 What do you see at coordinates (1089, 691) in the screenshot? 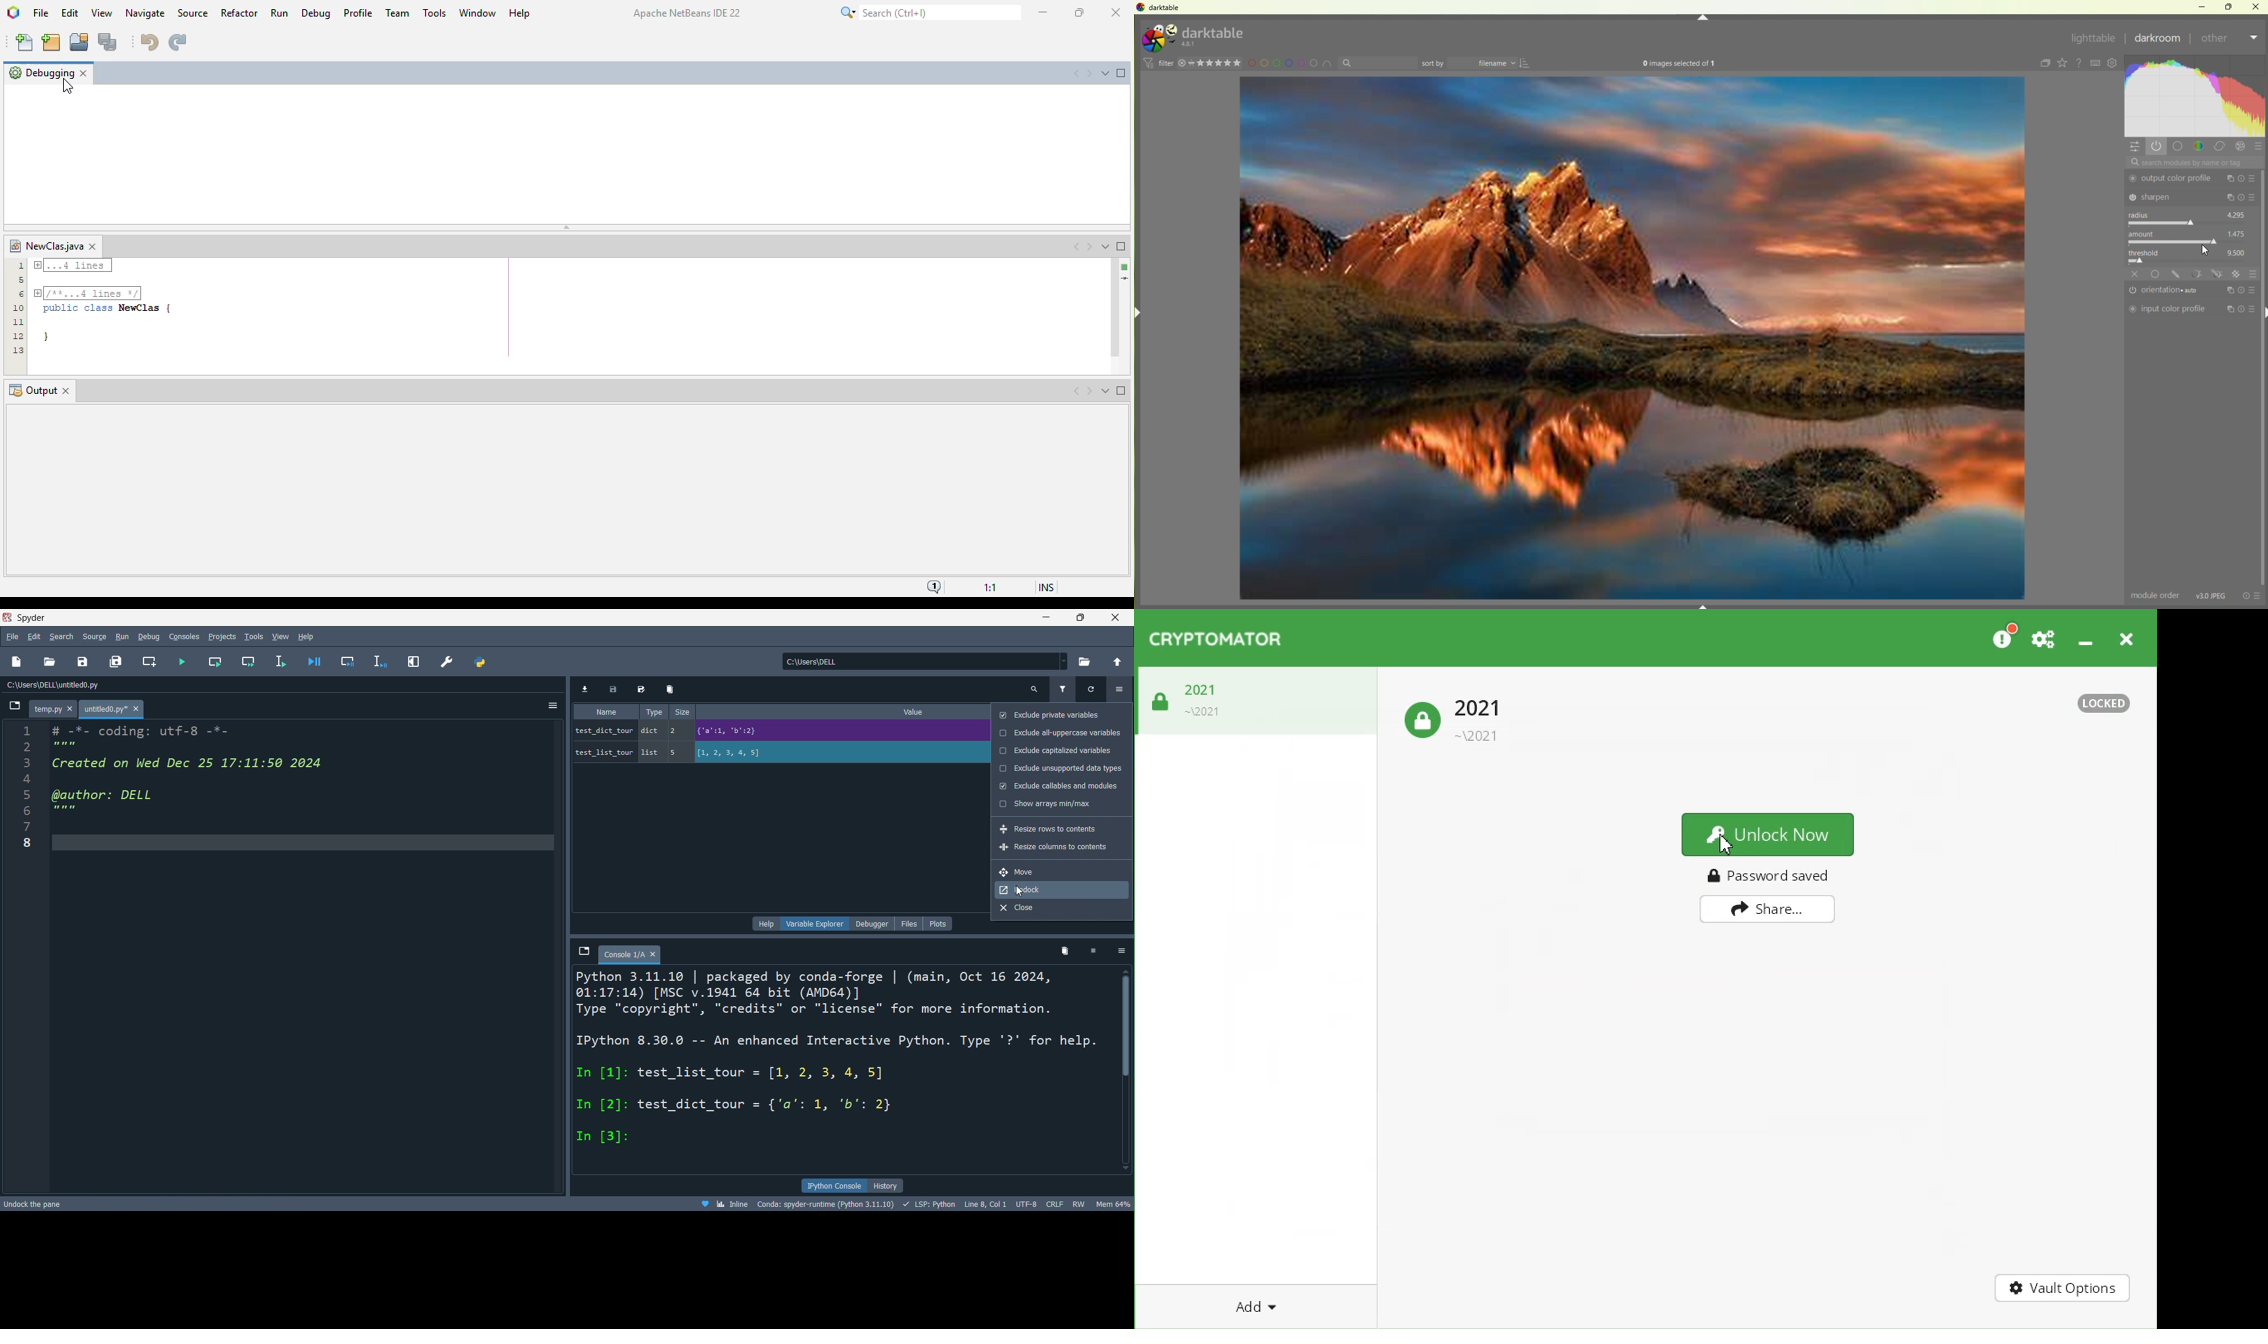
I see `refresh` at bounding box center [1089, 691].